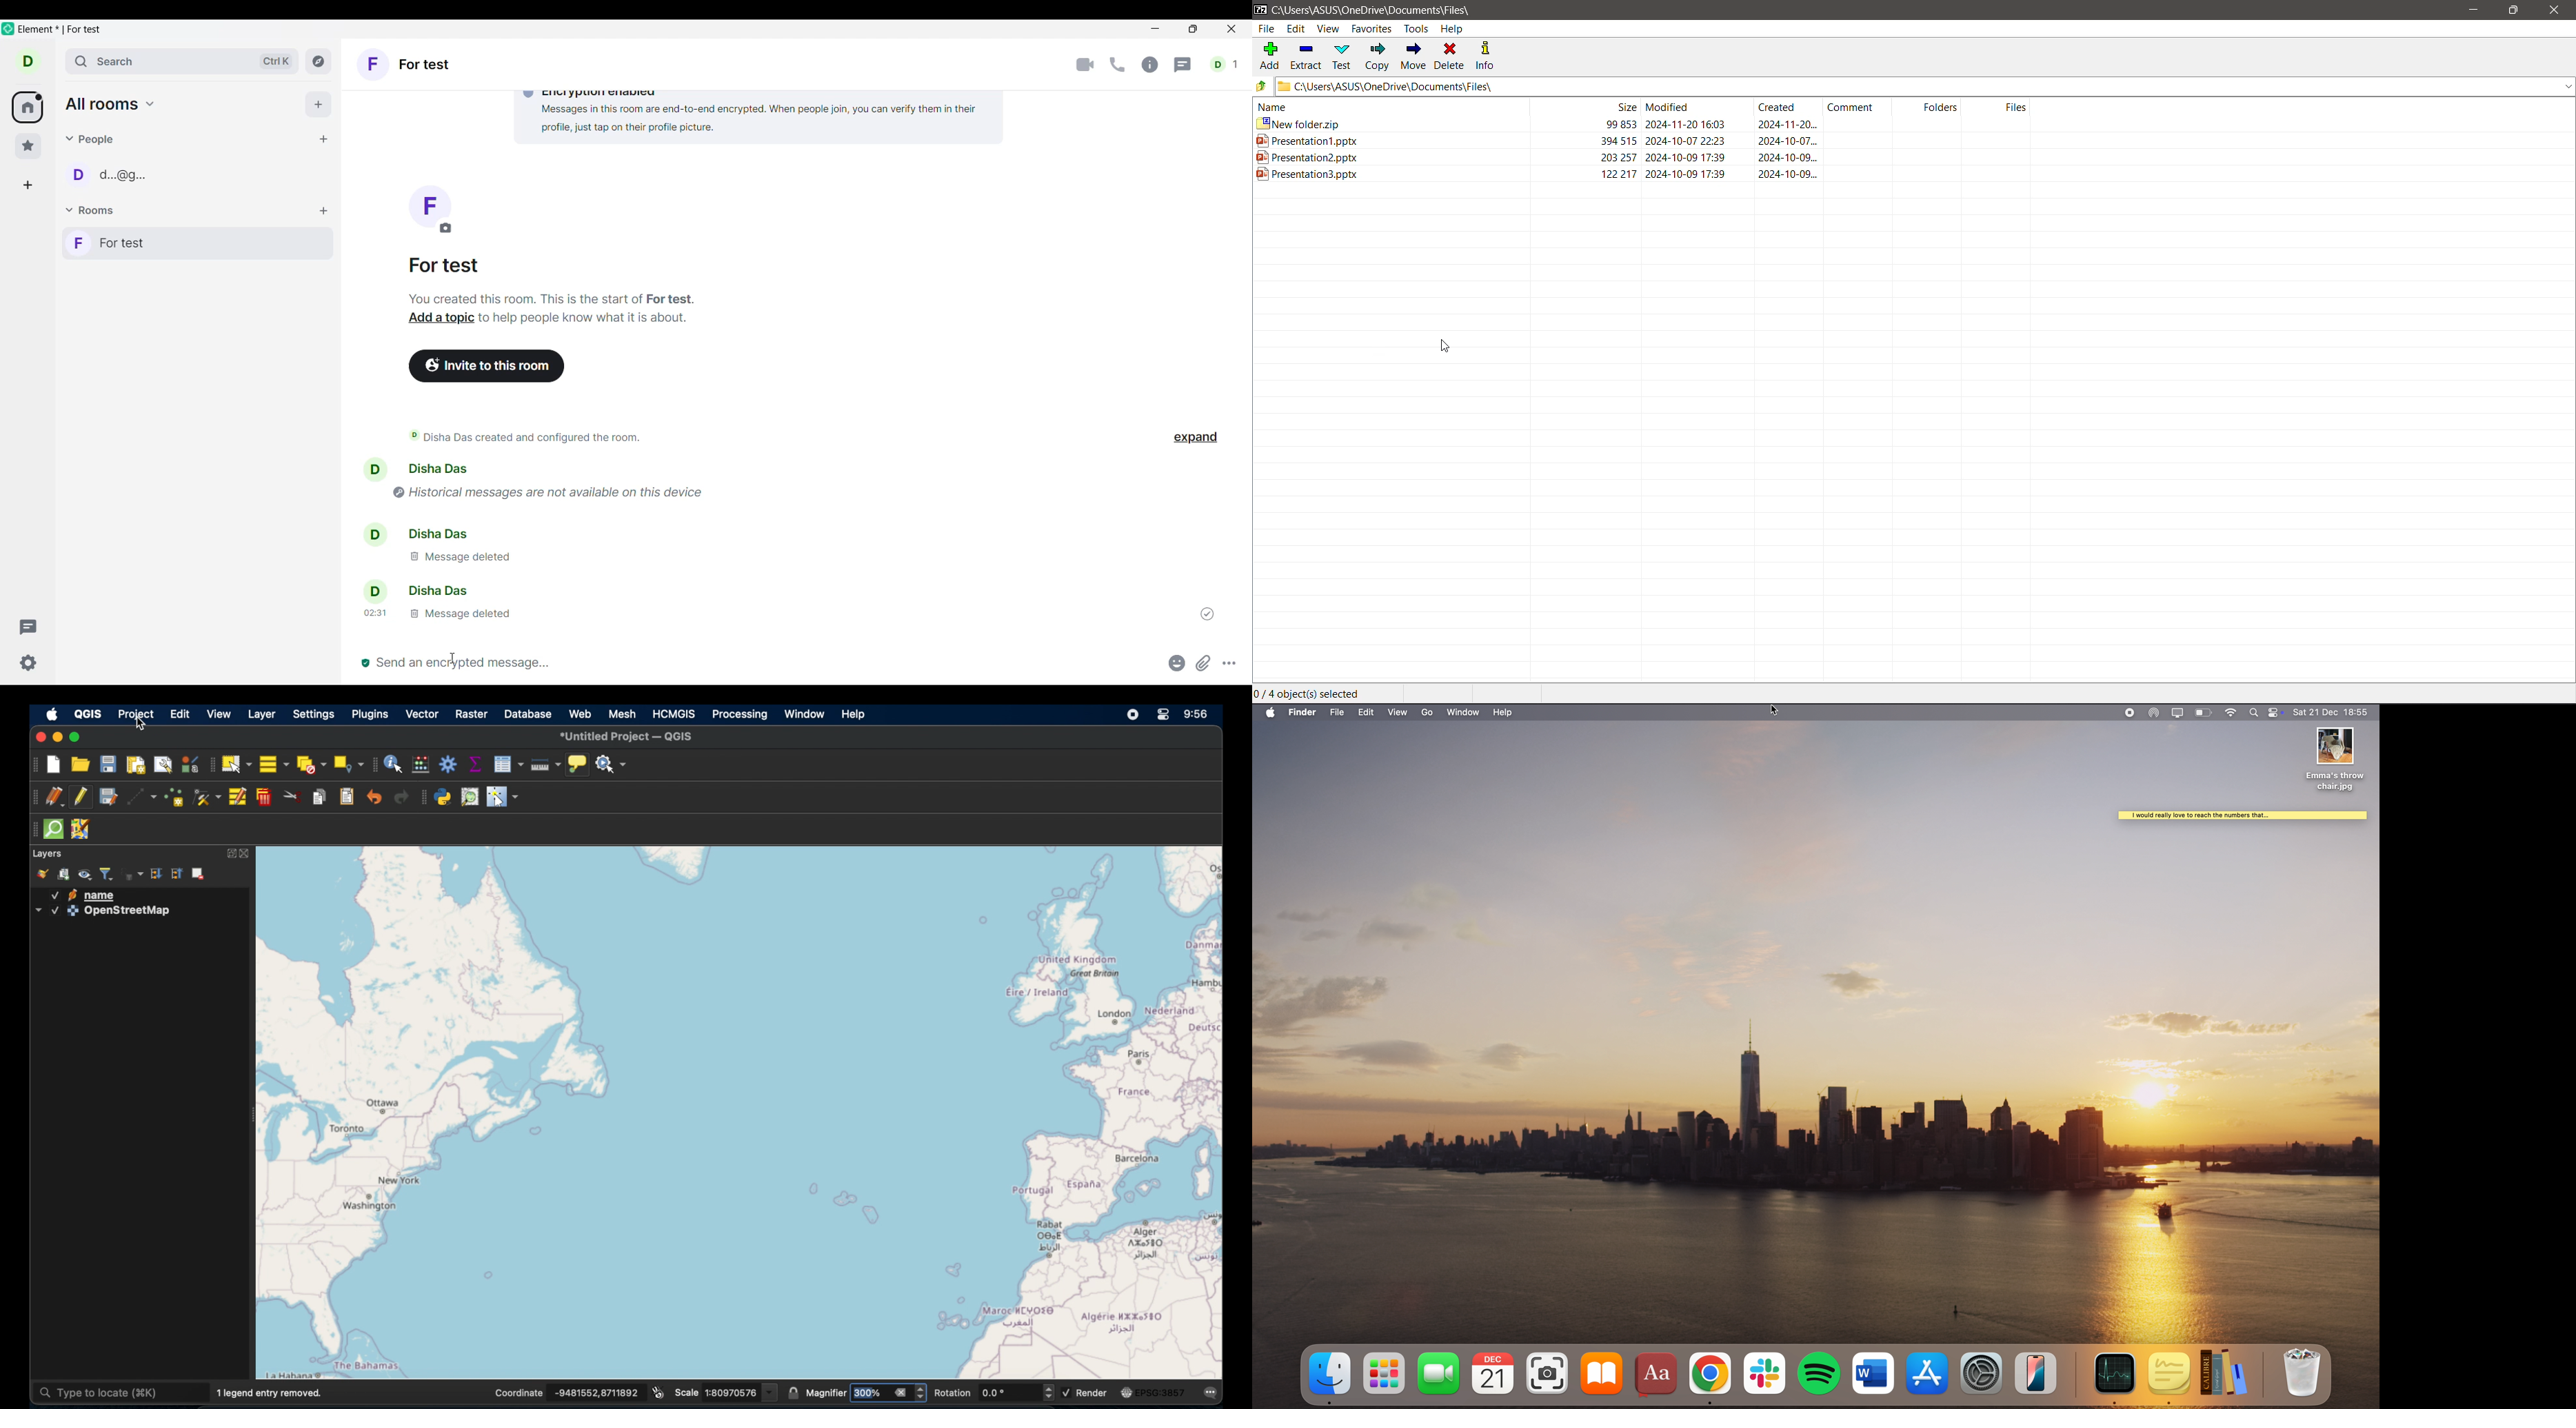  Describe the element at coordinates (80, 765) in the screenshot. I see `open project` at that location.